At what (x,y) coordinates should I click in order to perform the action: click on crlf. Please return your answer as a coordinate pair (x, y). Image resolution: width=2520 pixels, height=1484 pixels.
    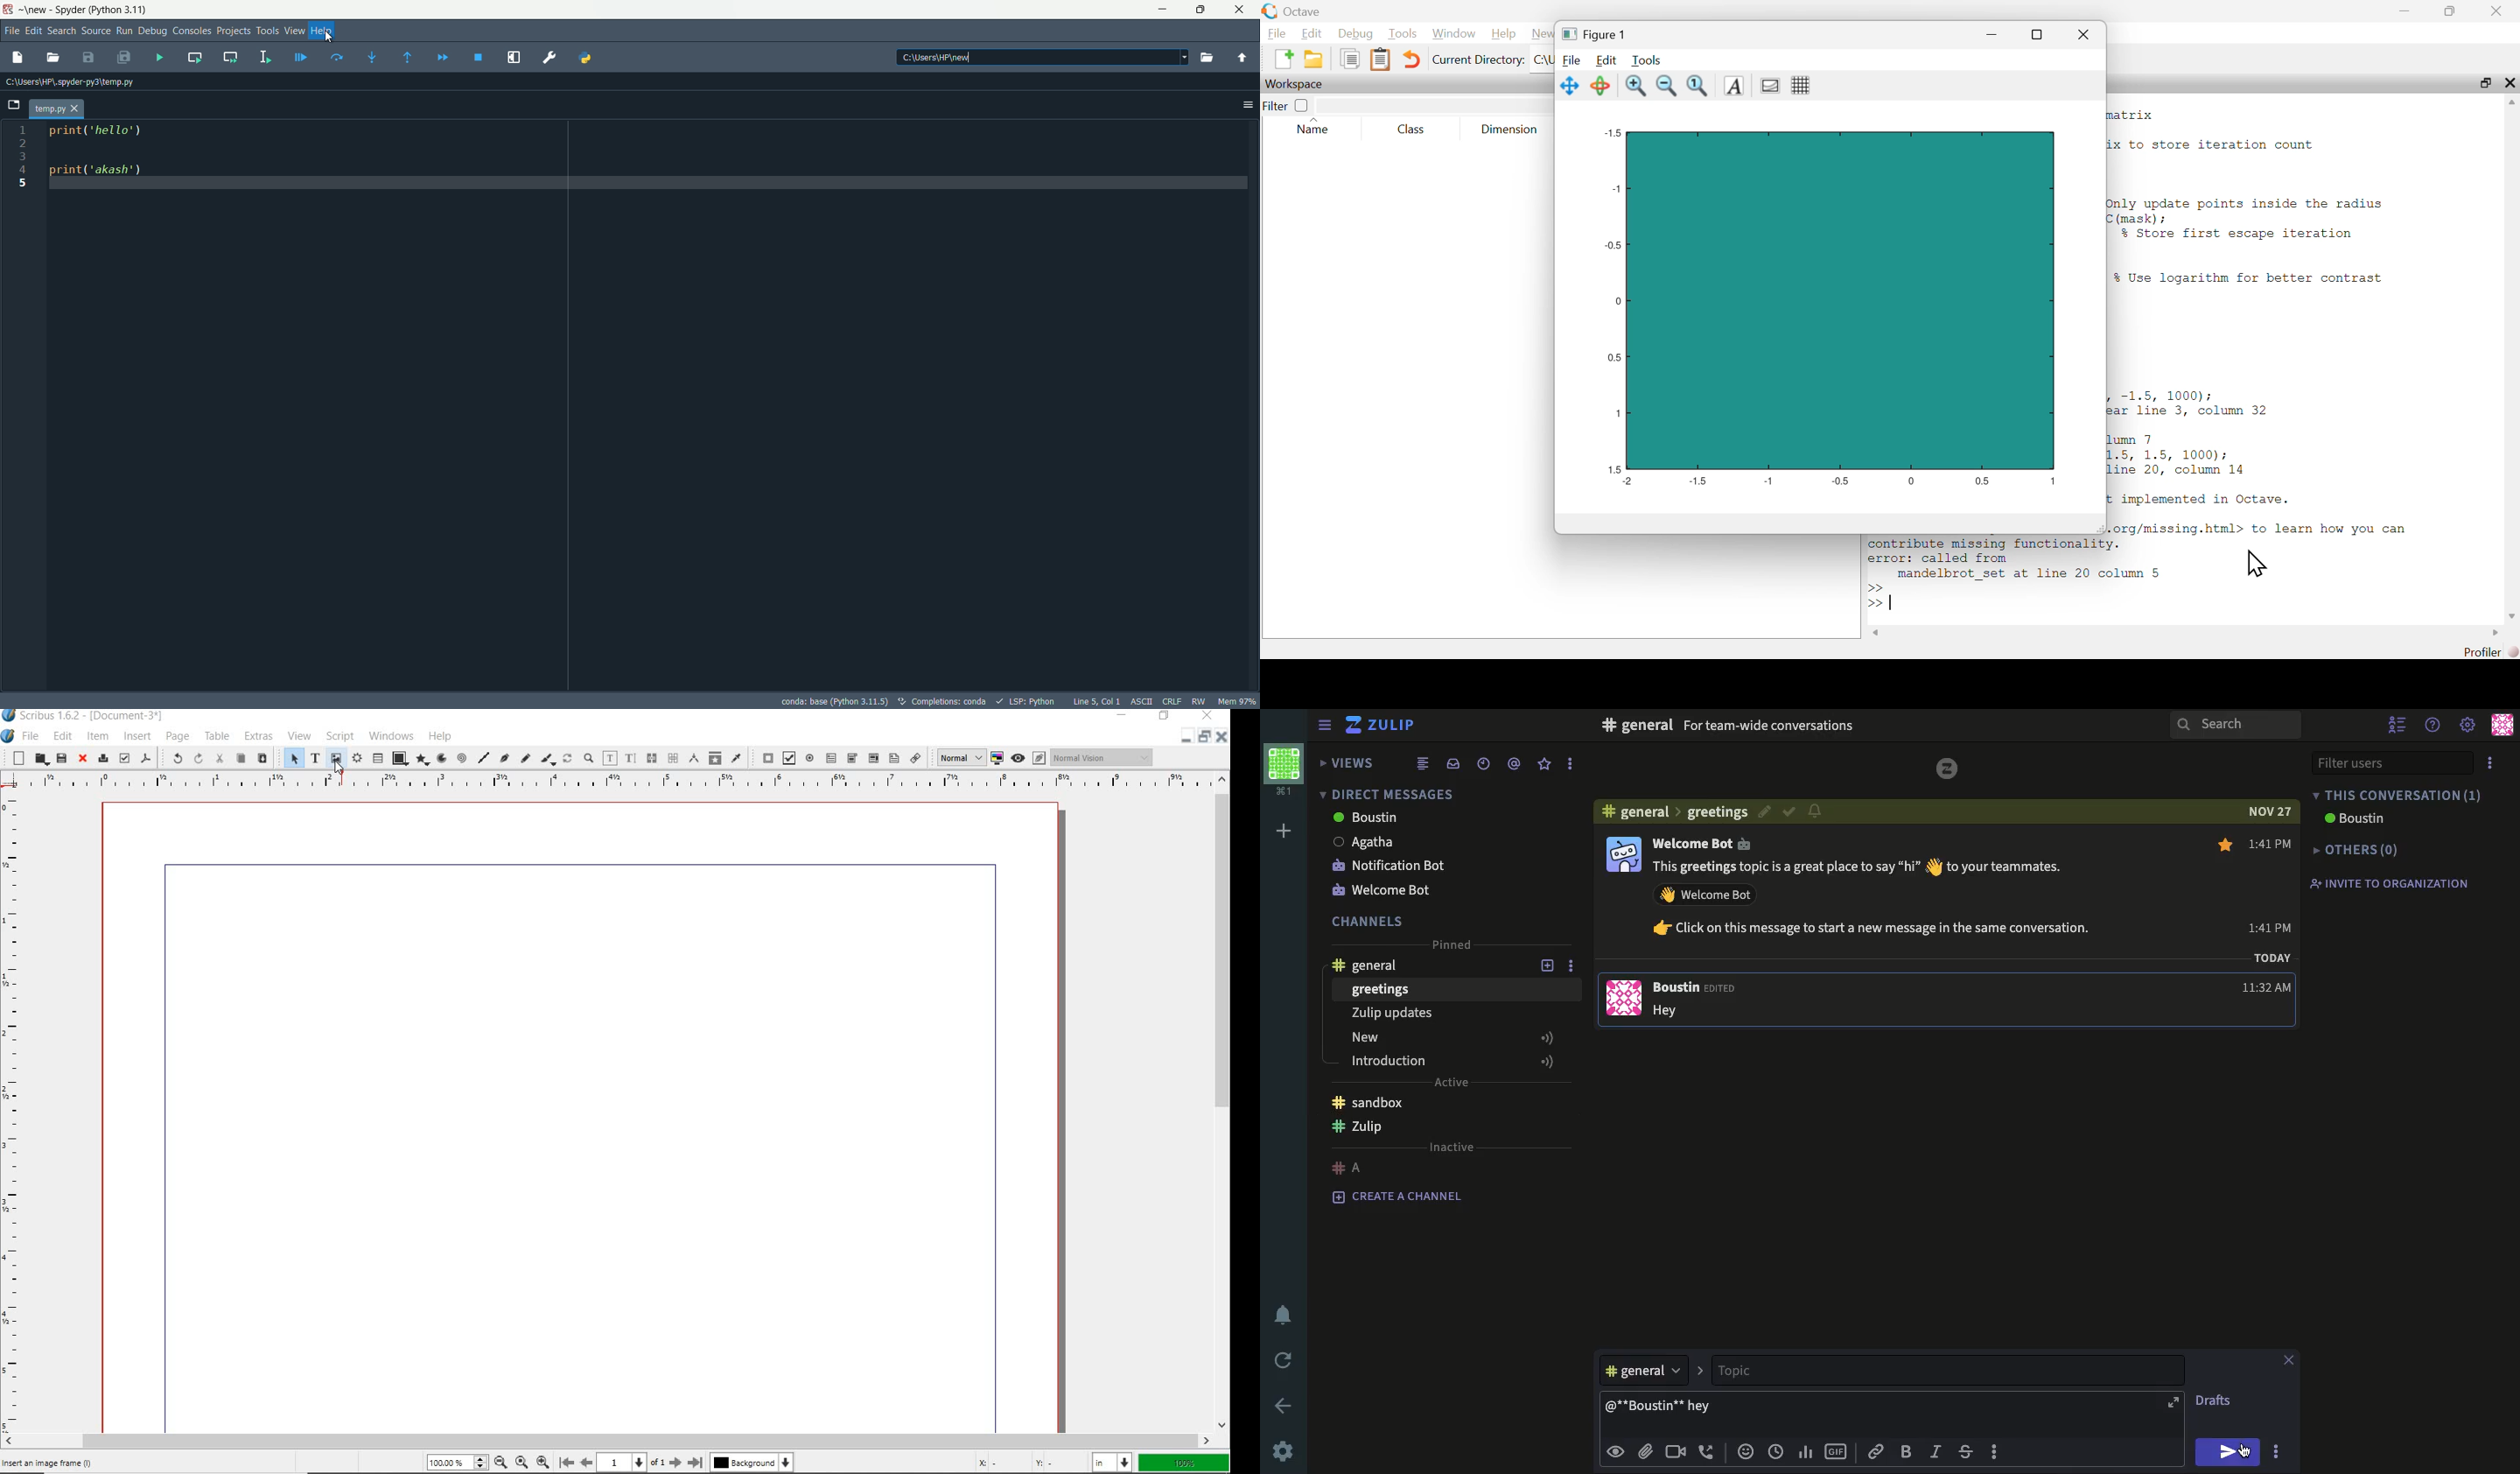
    Looking at the image, I should click on (1171, 701).